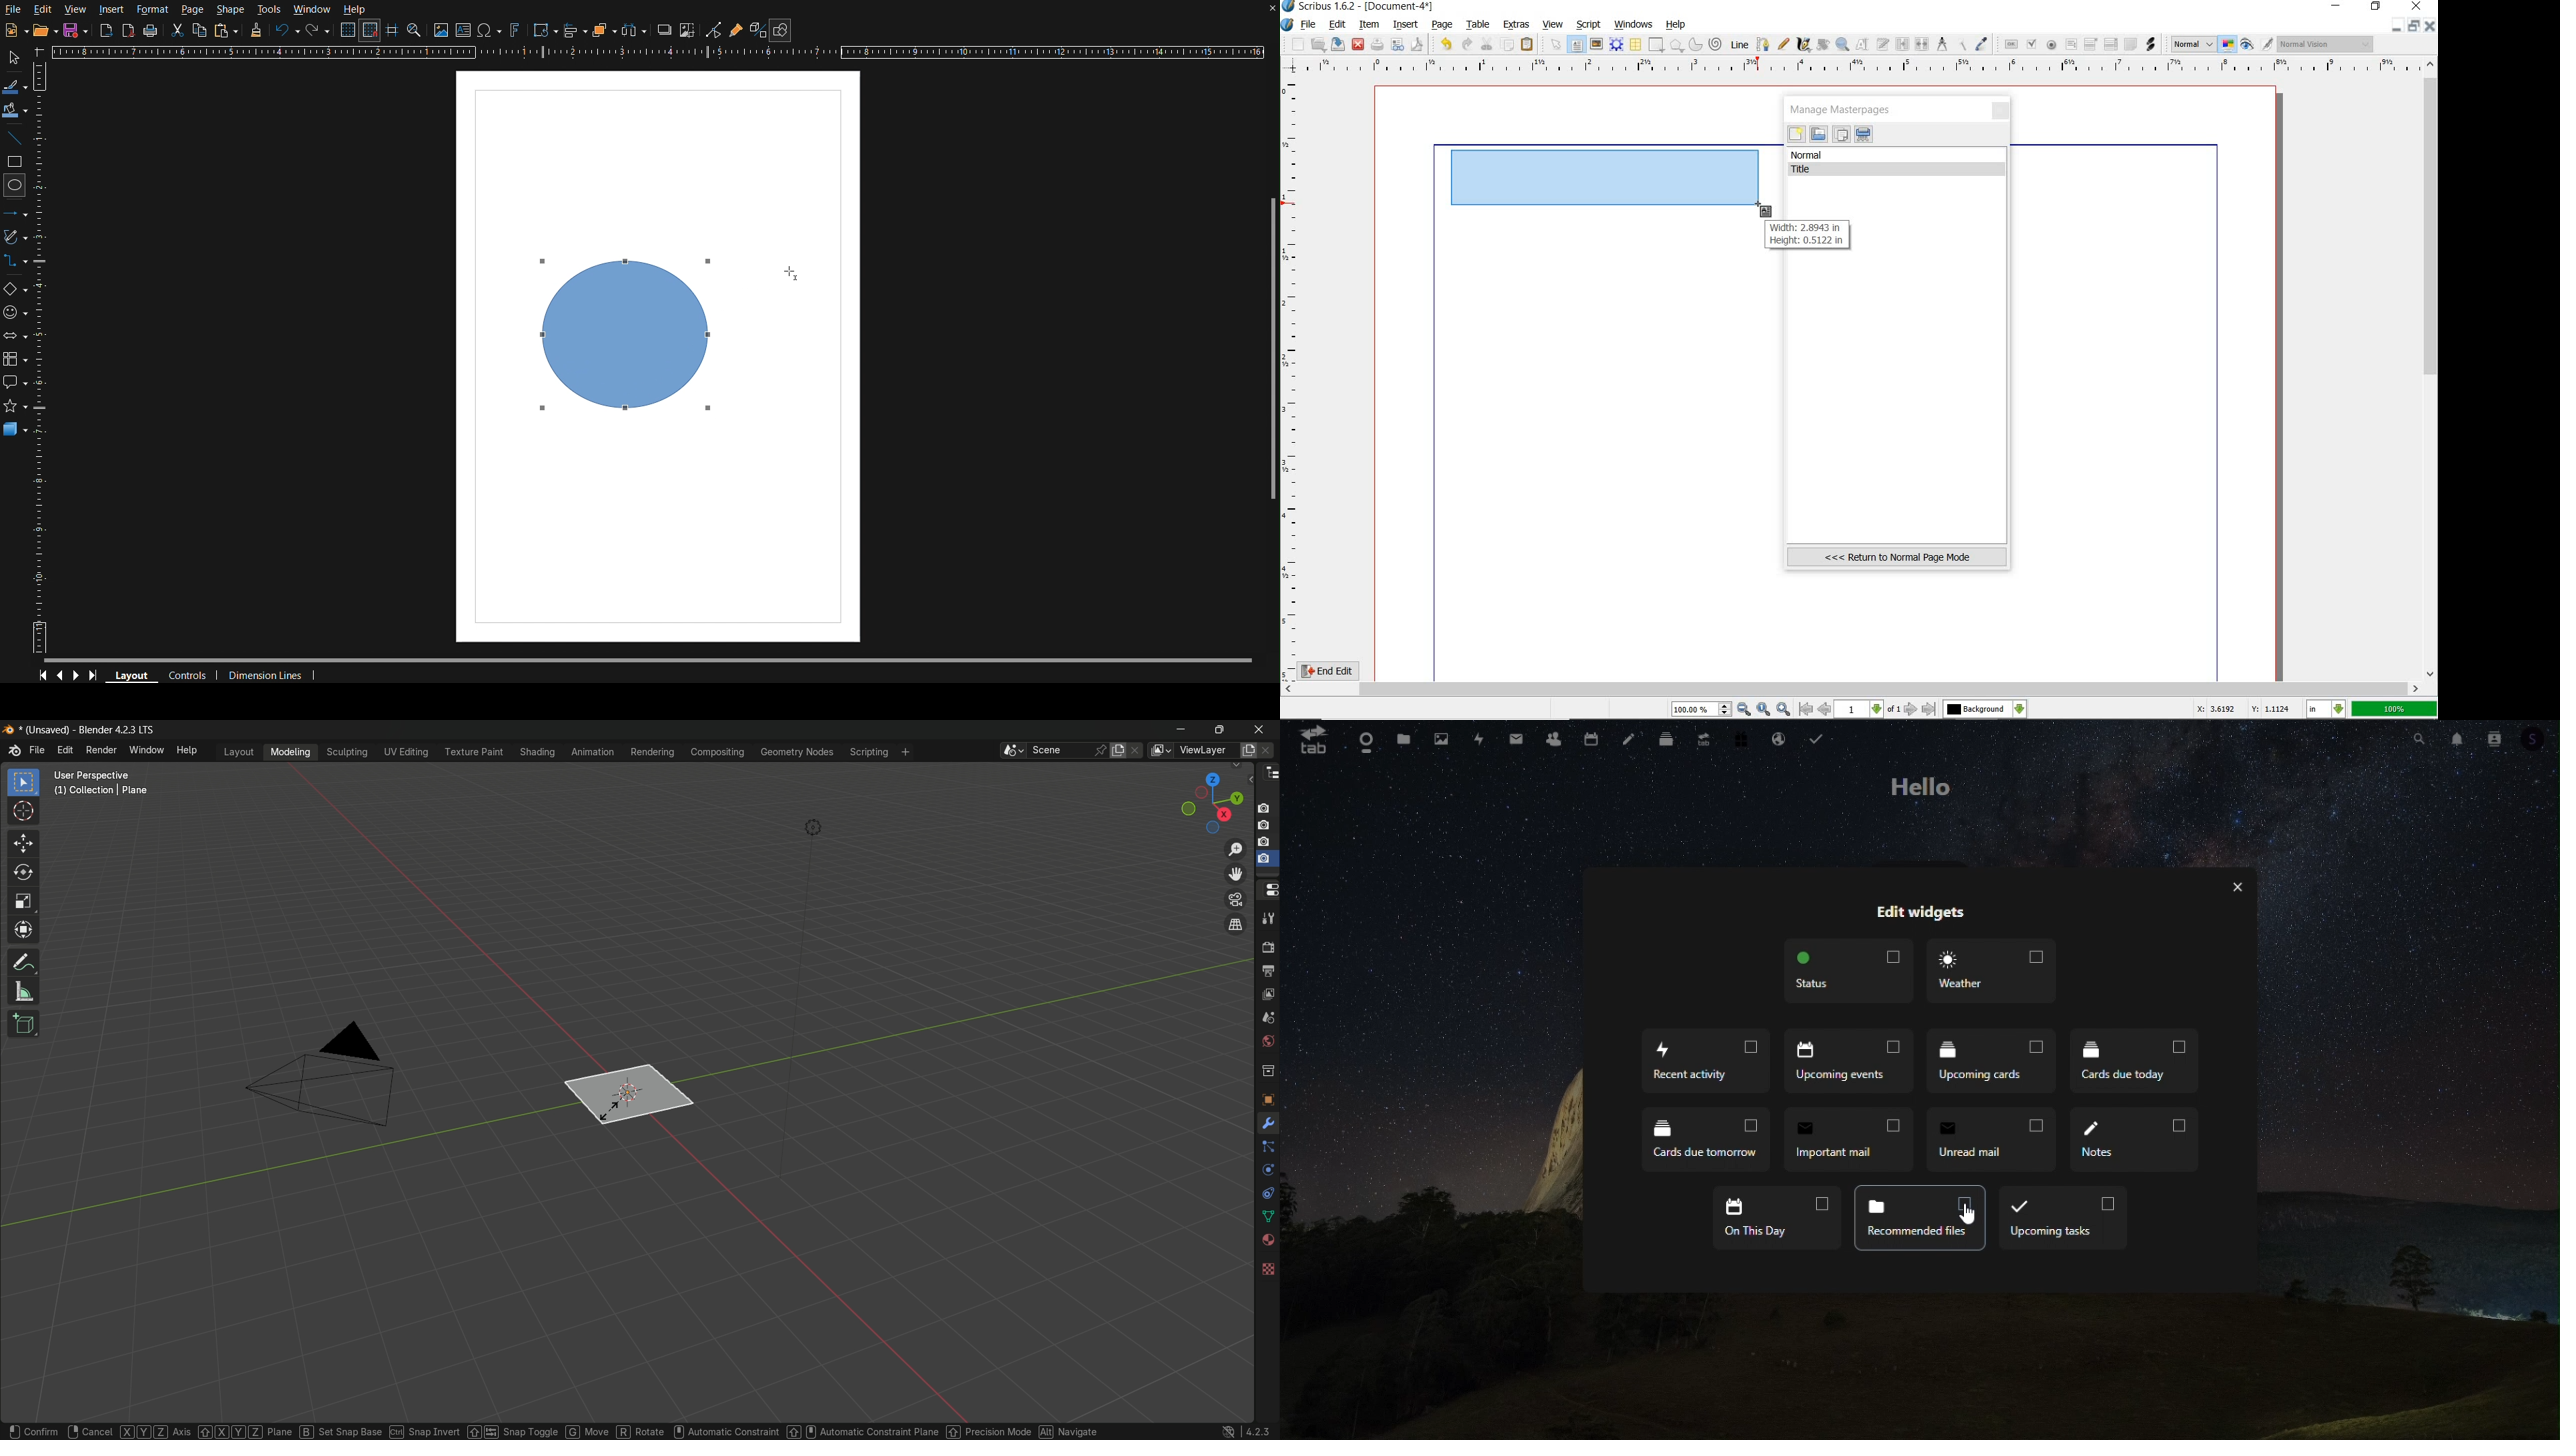  I want to click on toggle color management, so click(2229, 46).